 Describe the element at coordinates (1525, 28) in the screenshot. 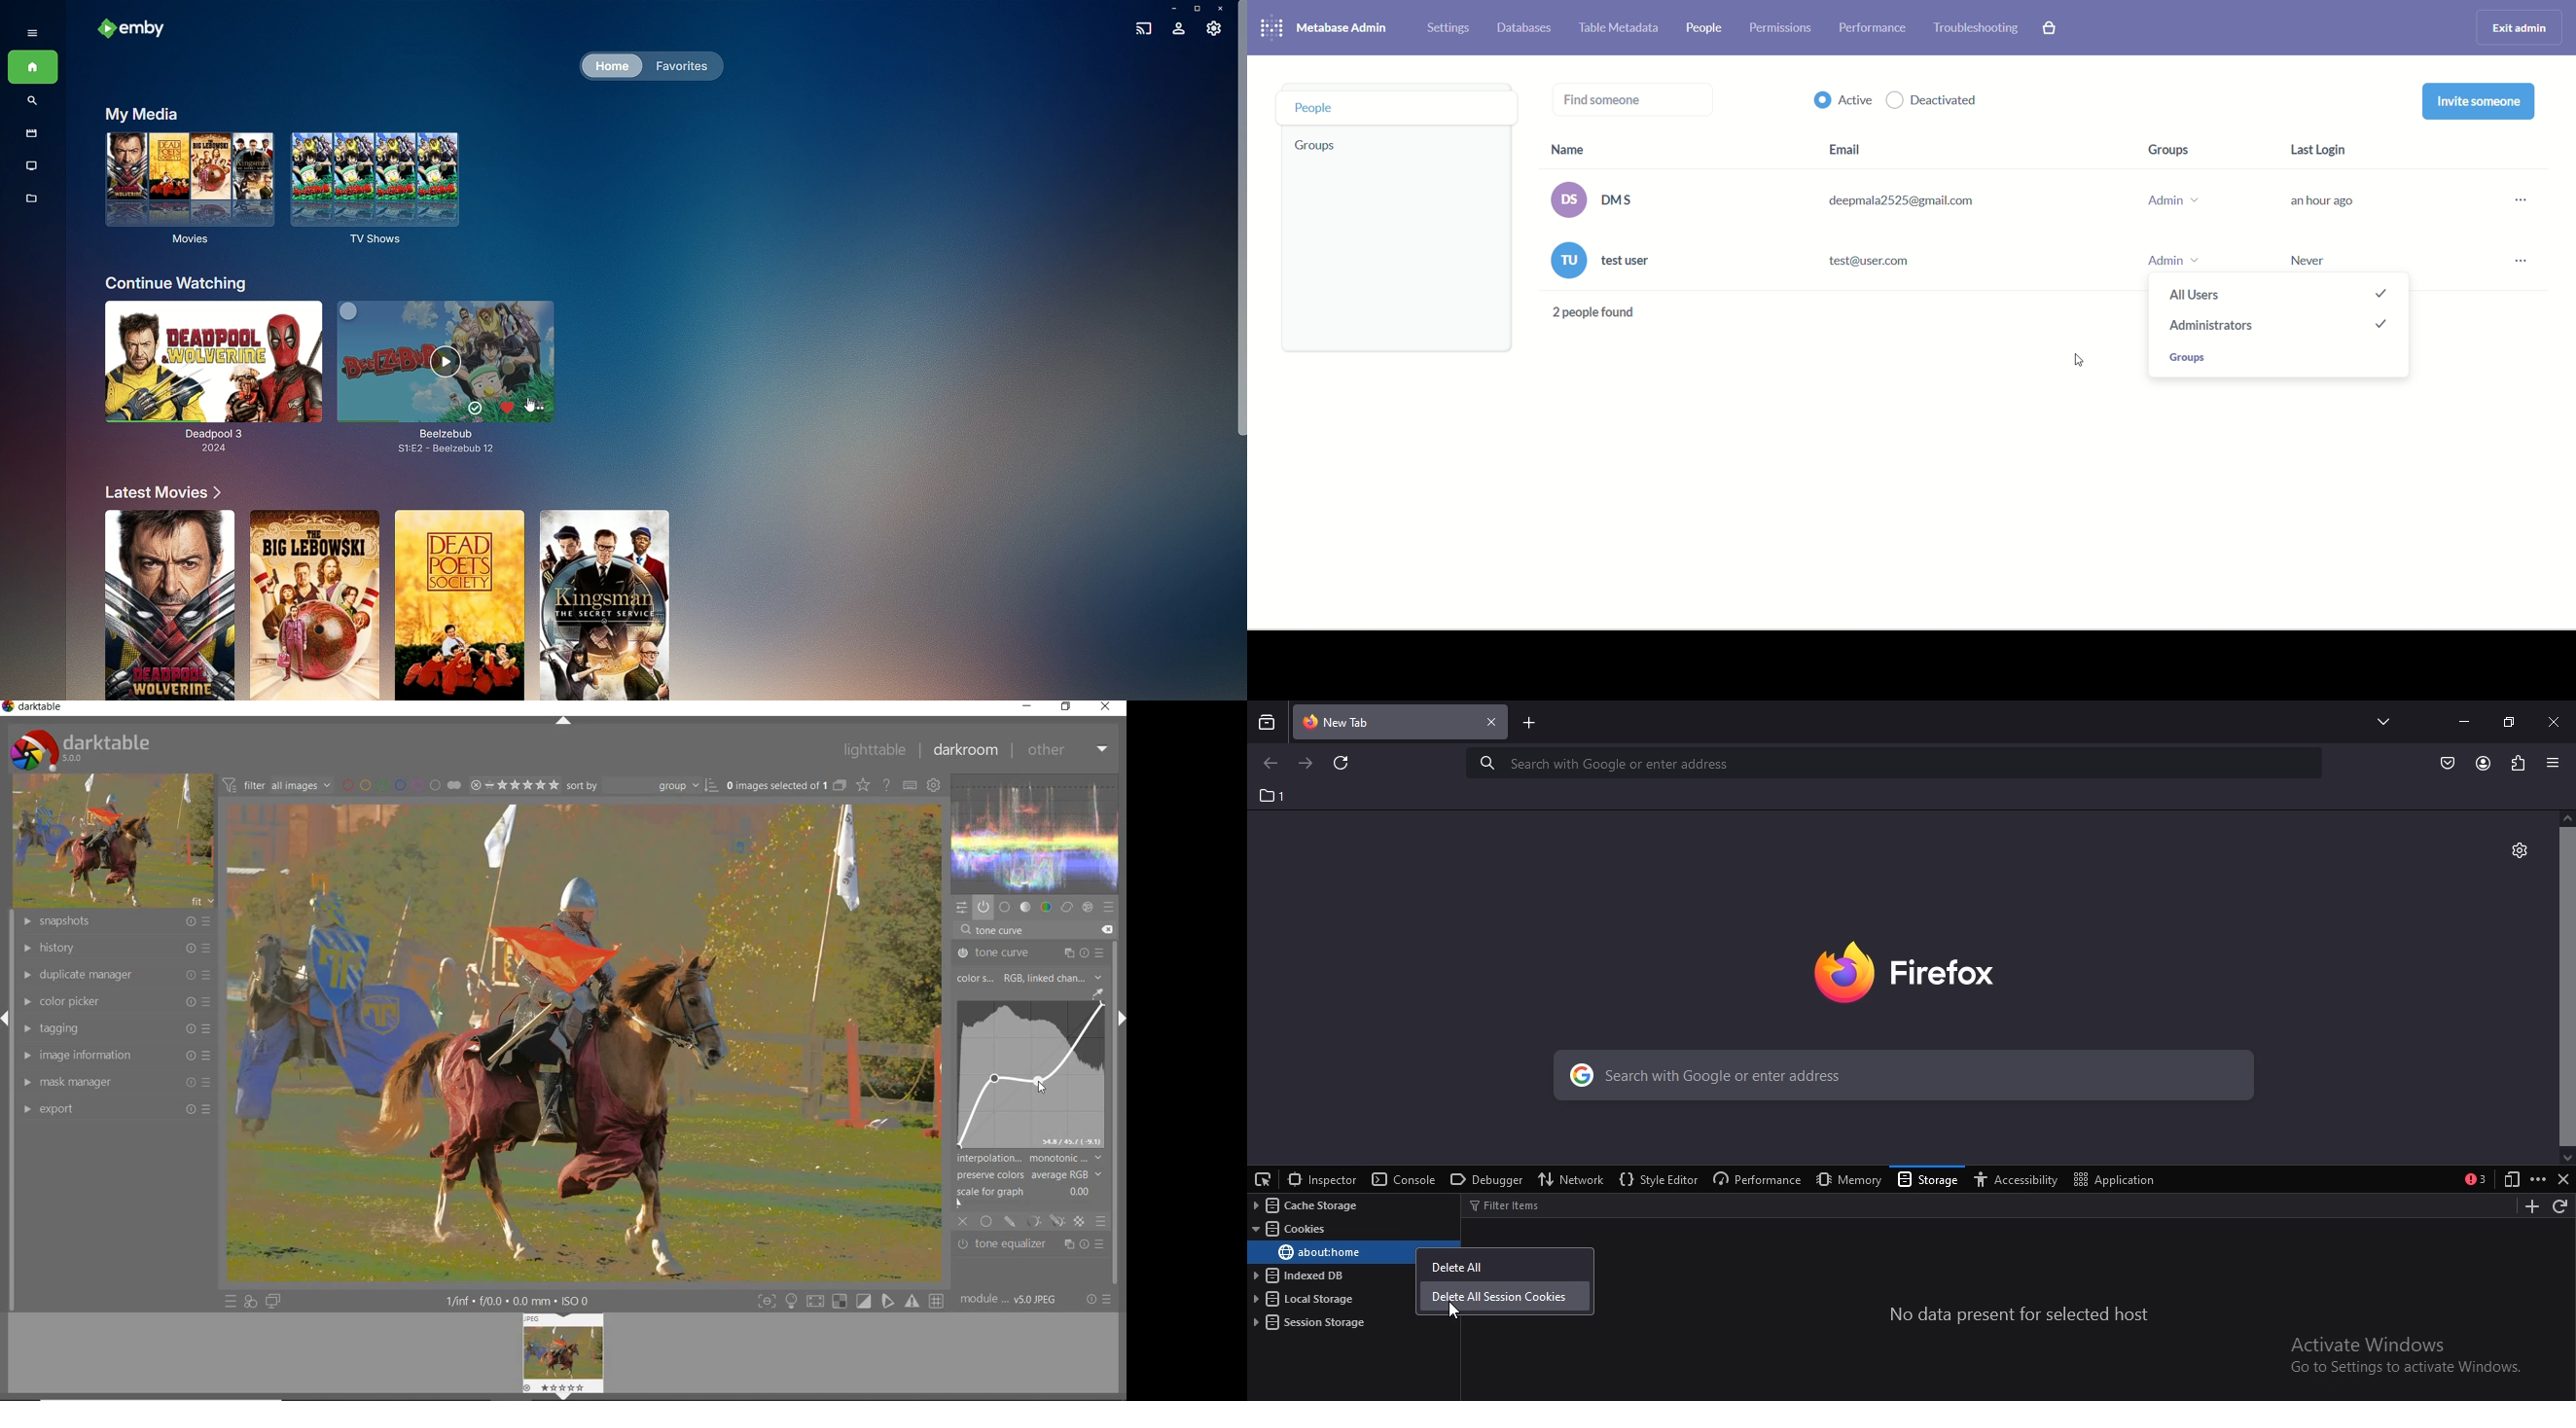

I see `databases` at that location.